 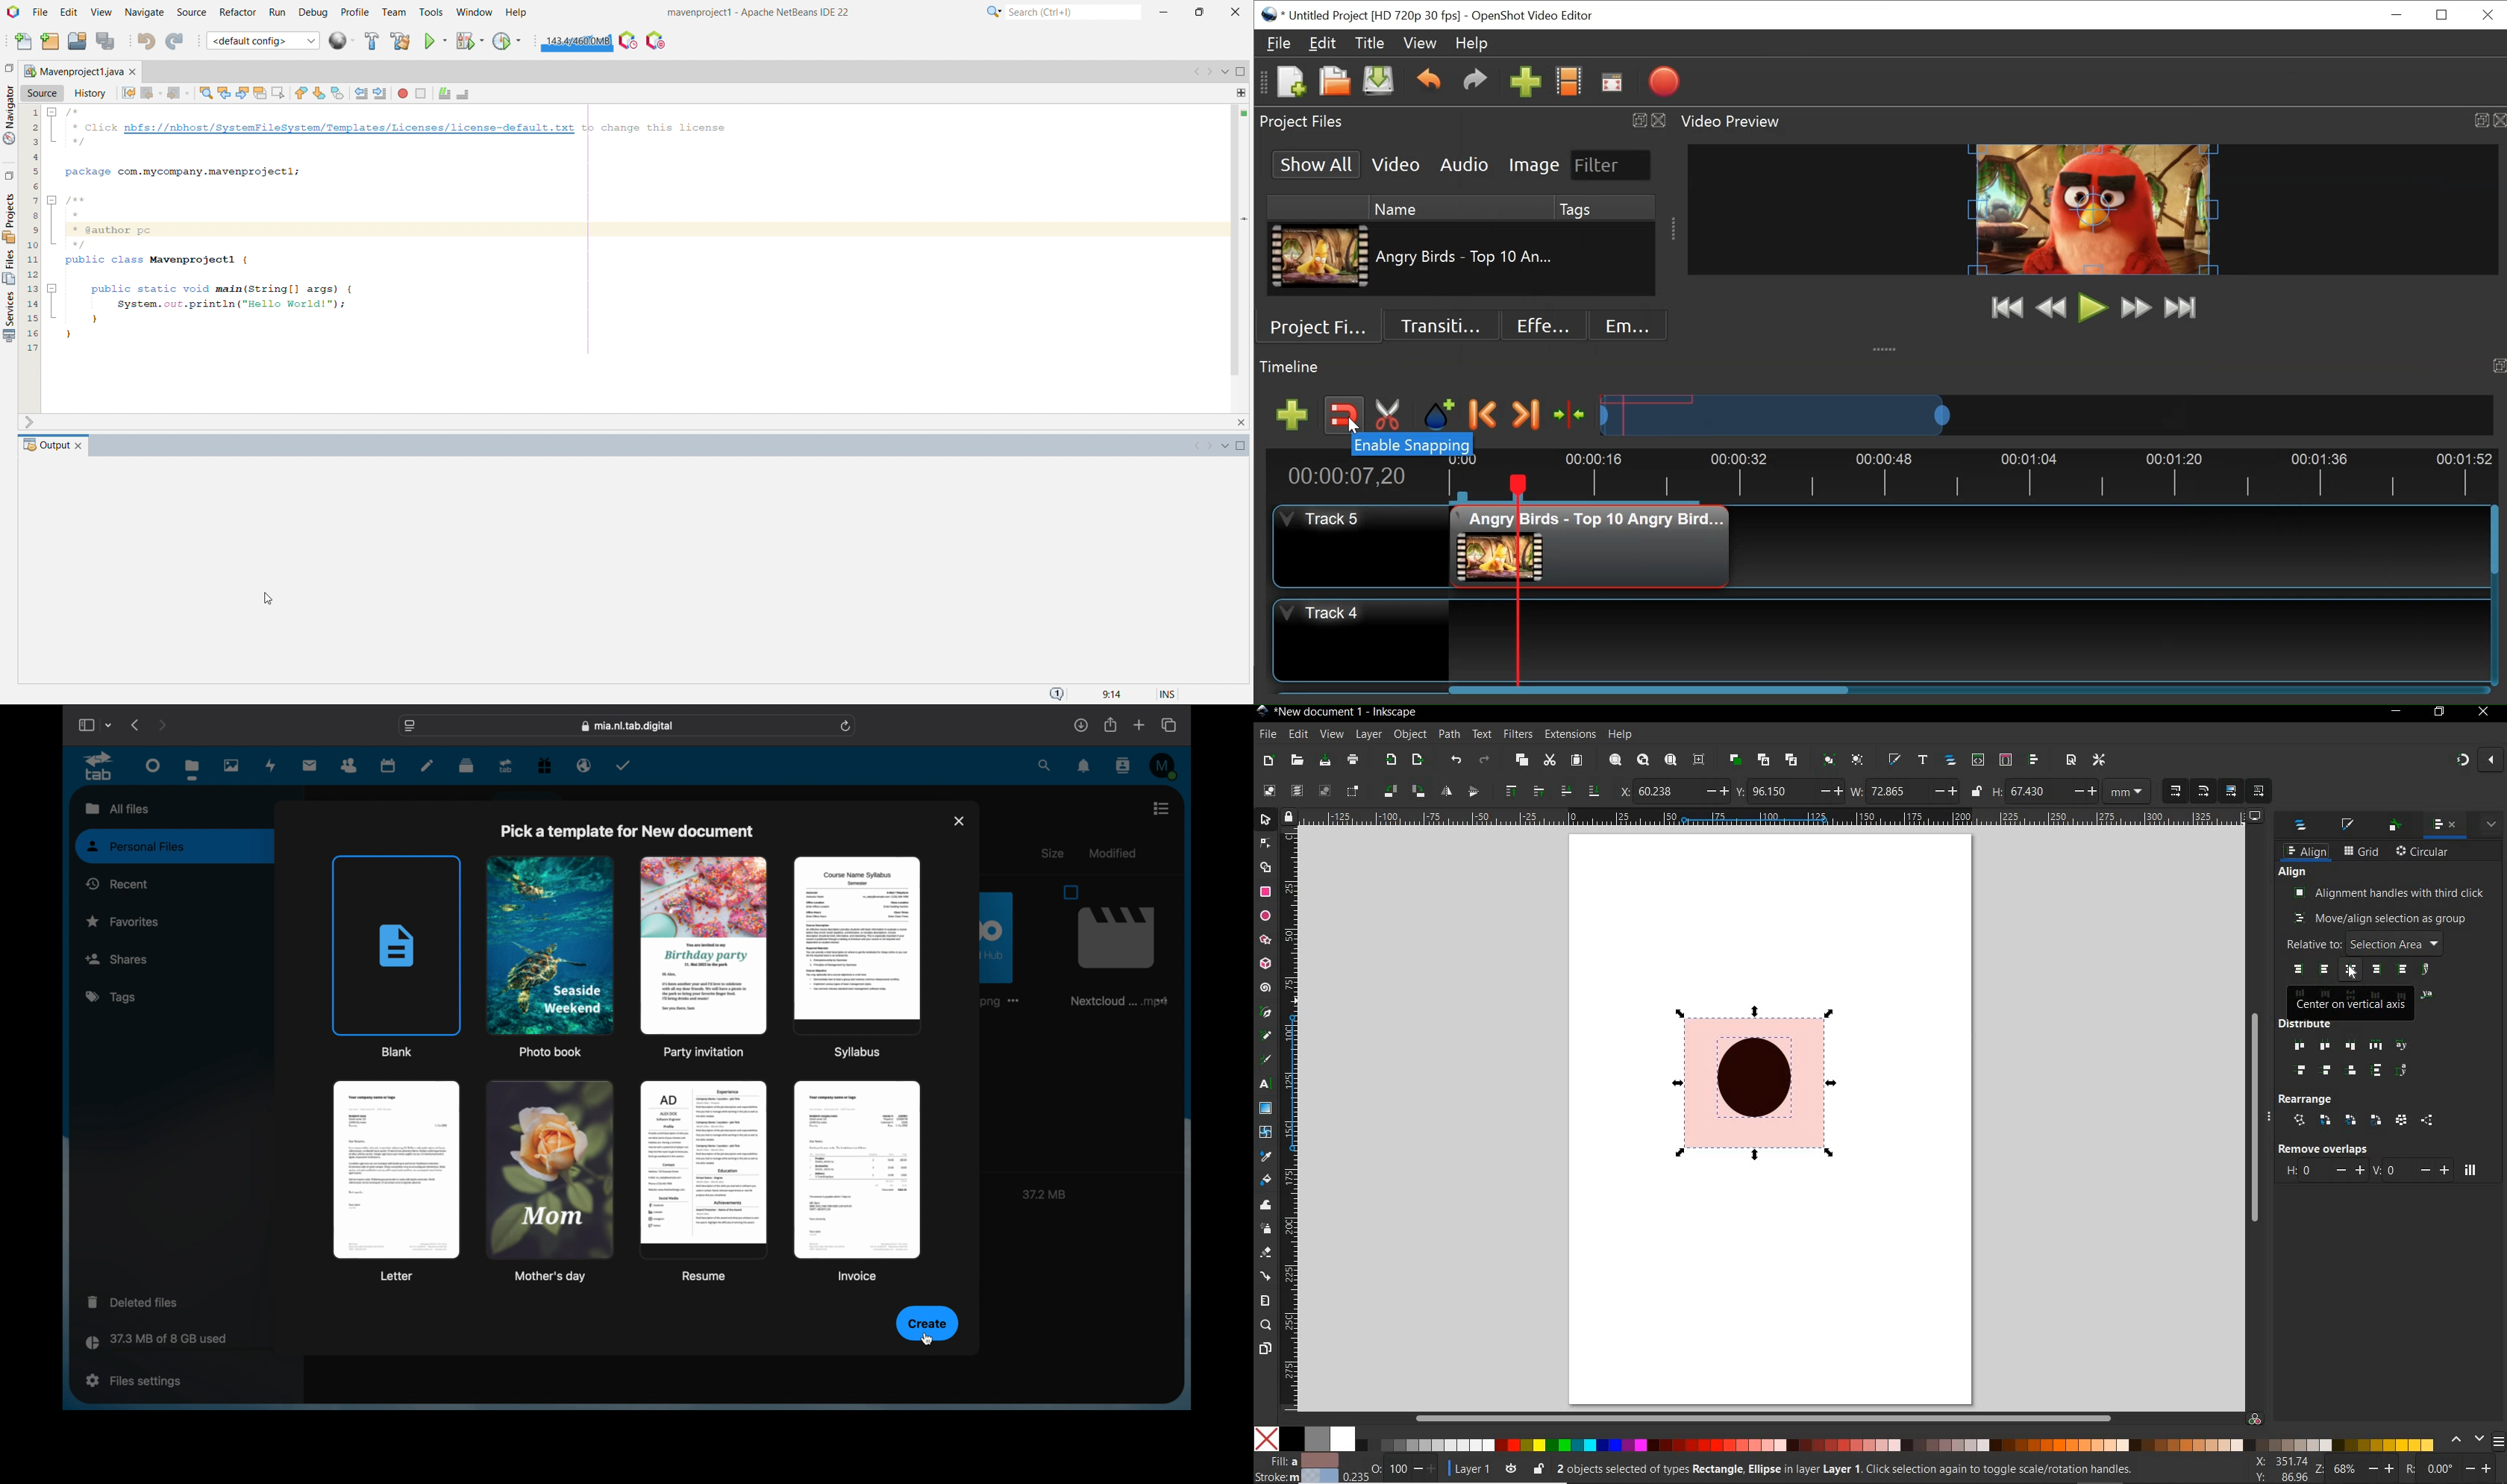 I want to click on Jump to End, so click(x=2183, y=308).